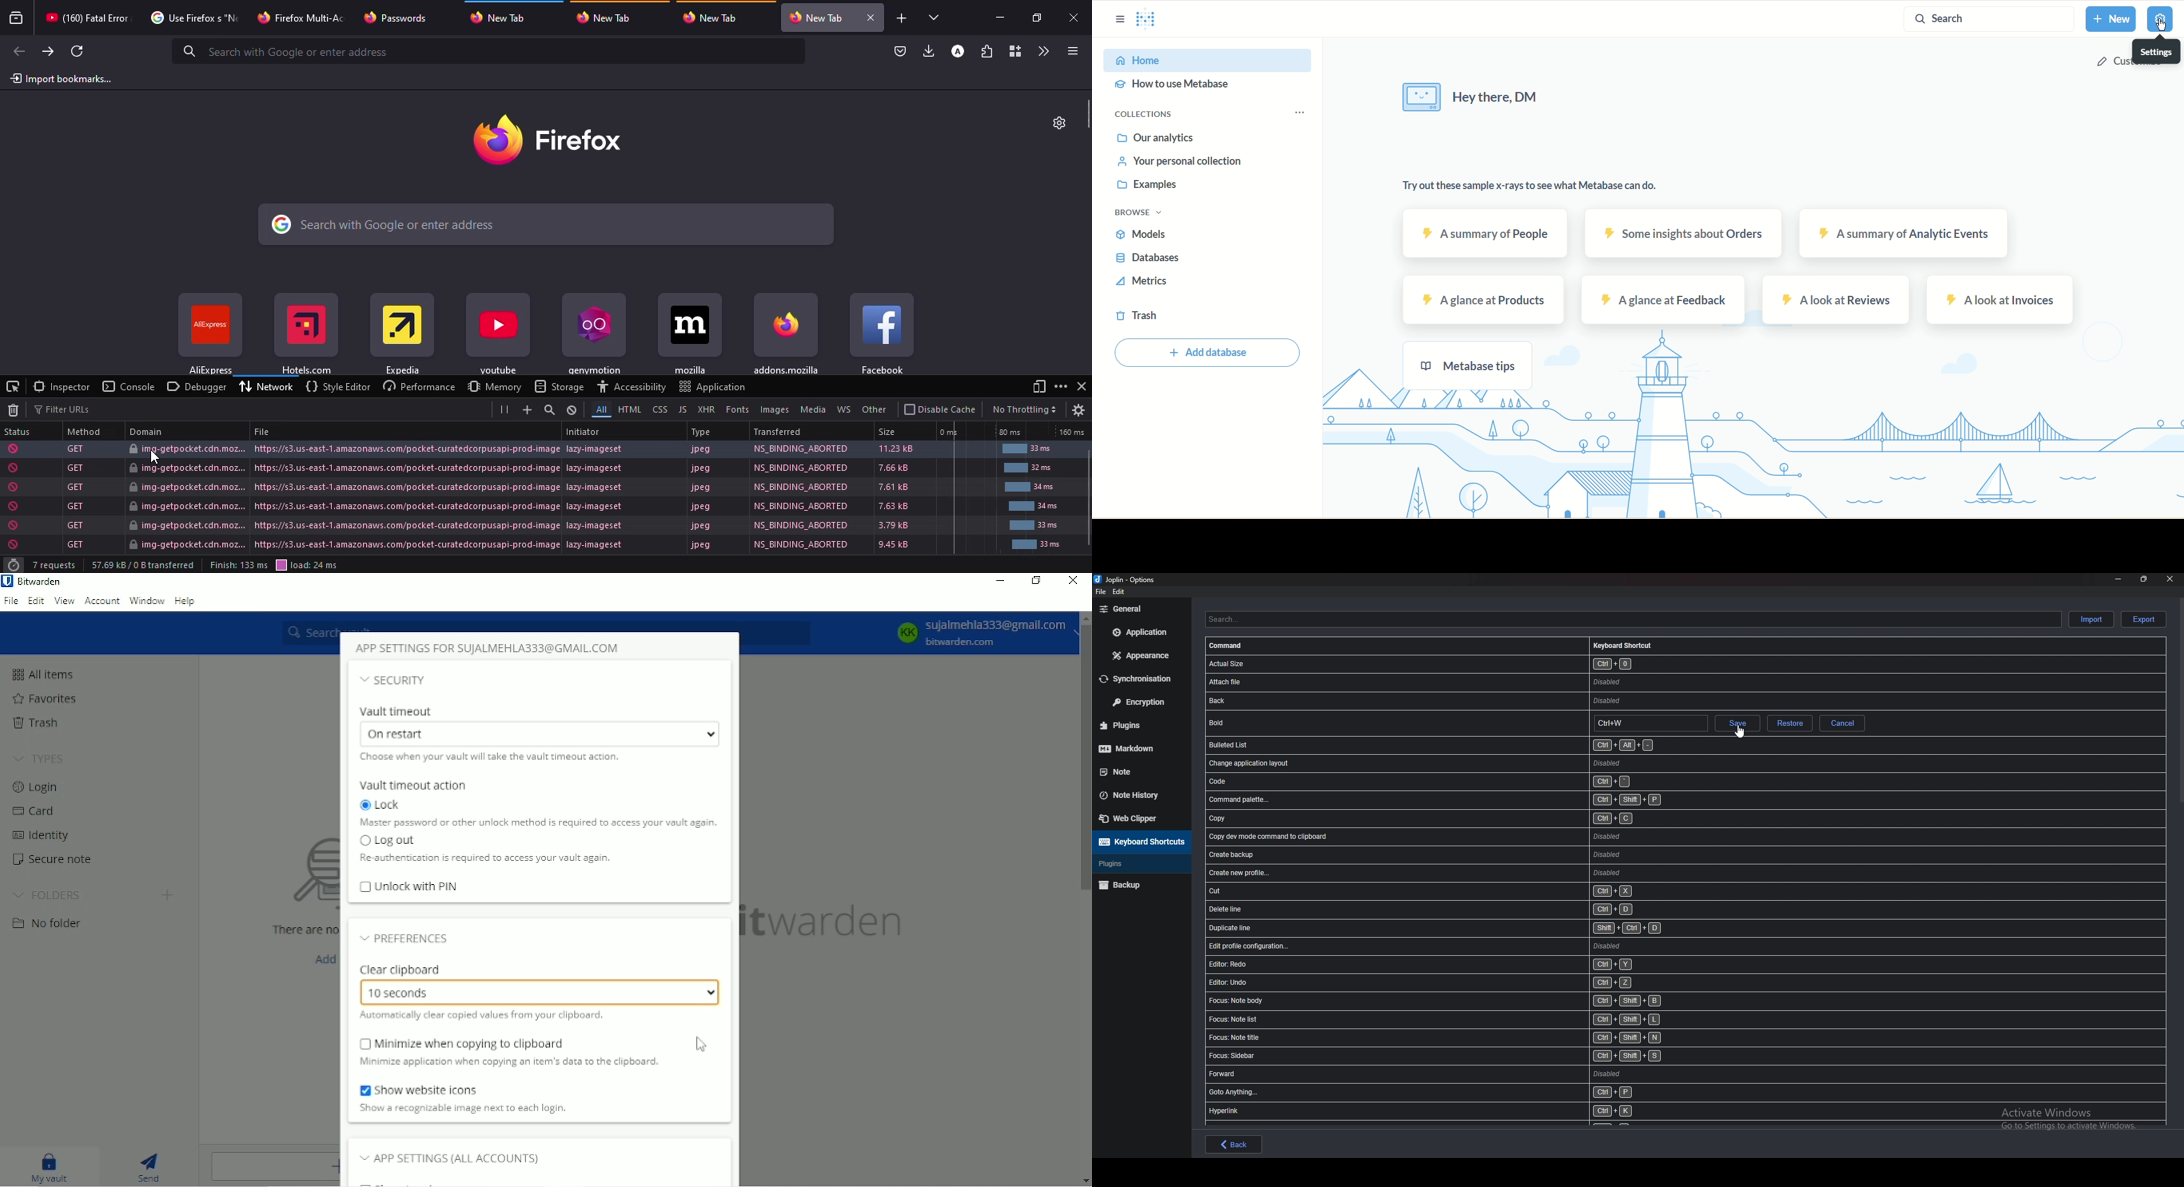  Describe the element at coordinates (13, 566) in the screenshot. I see `time` at that location.